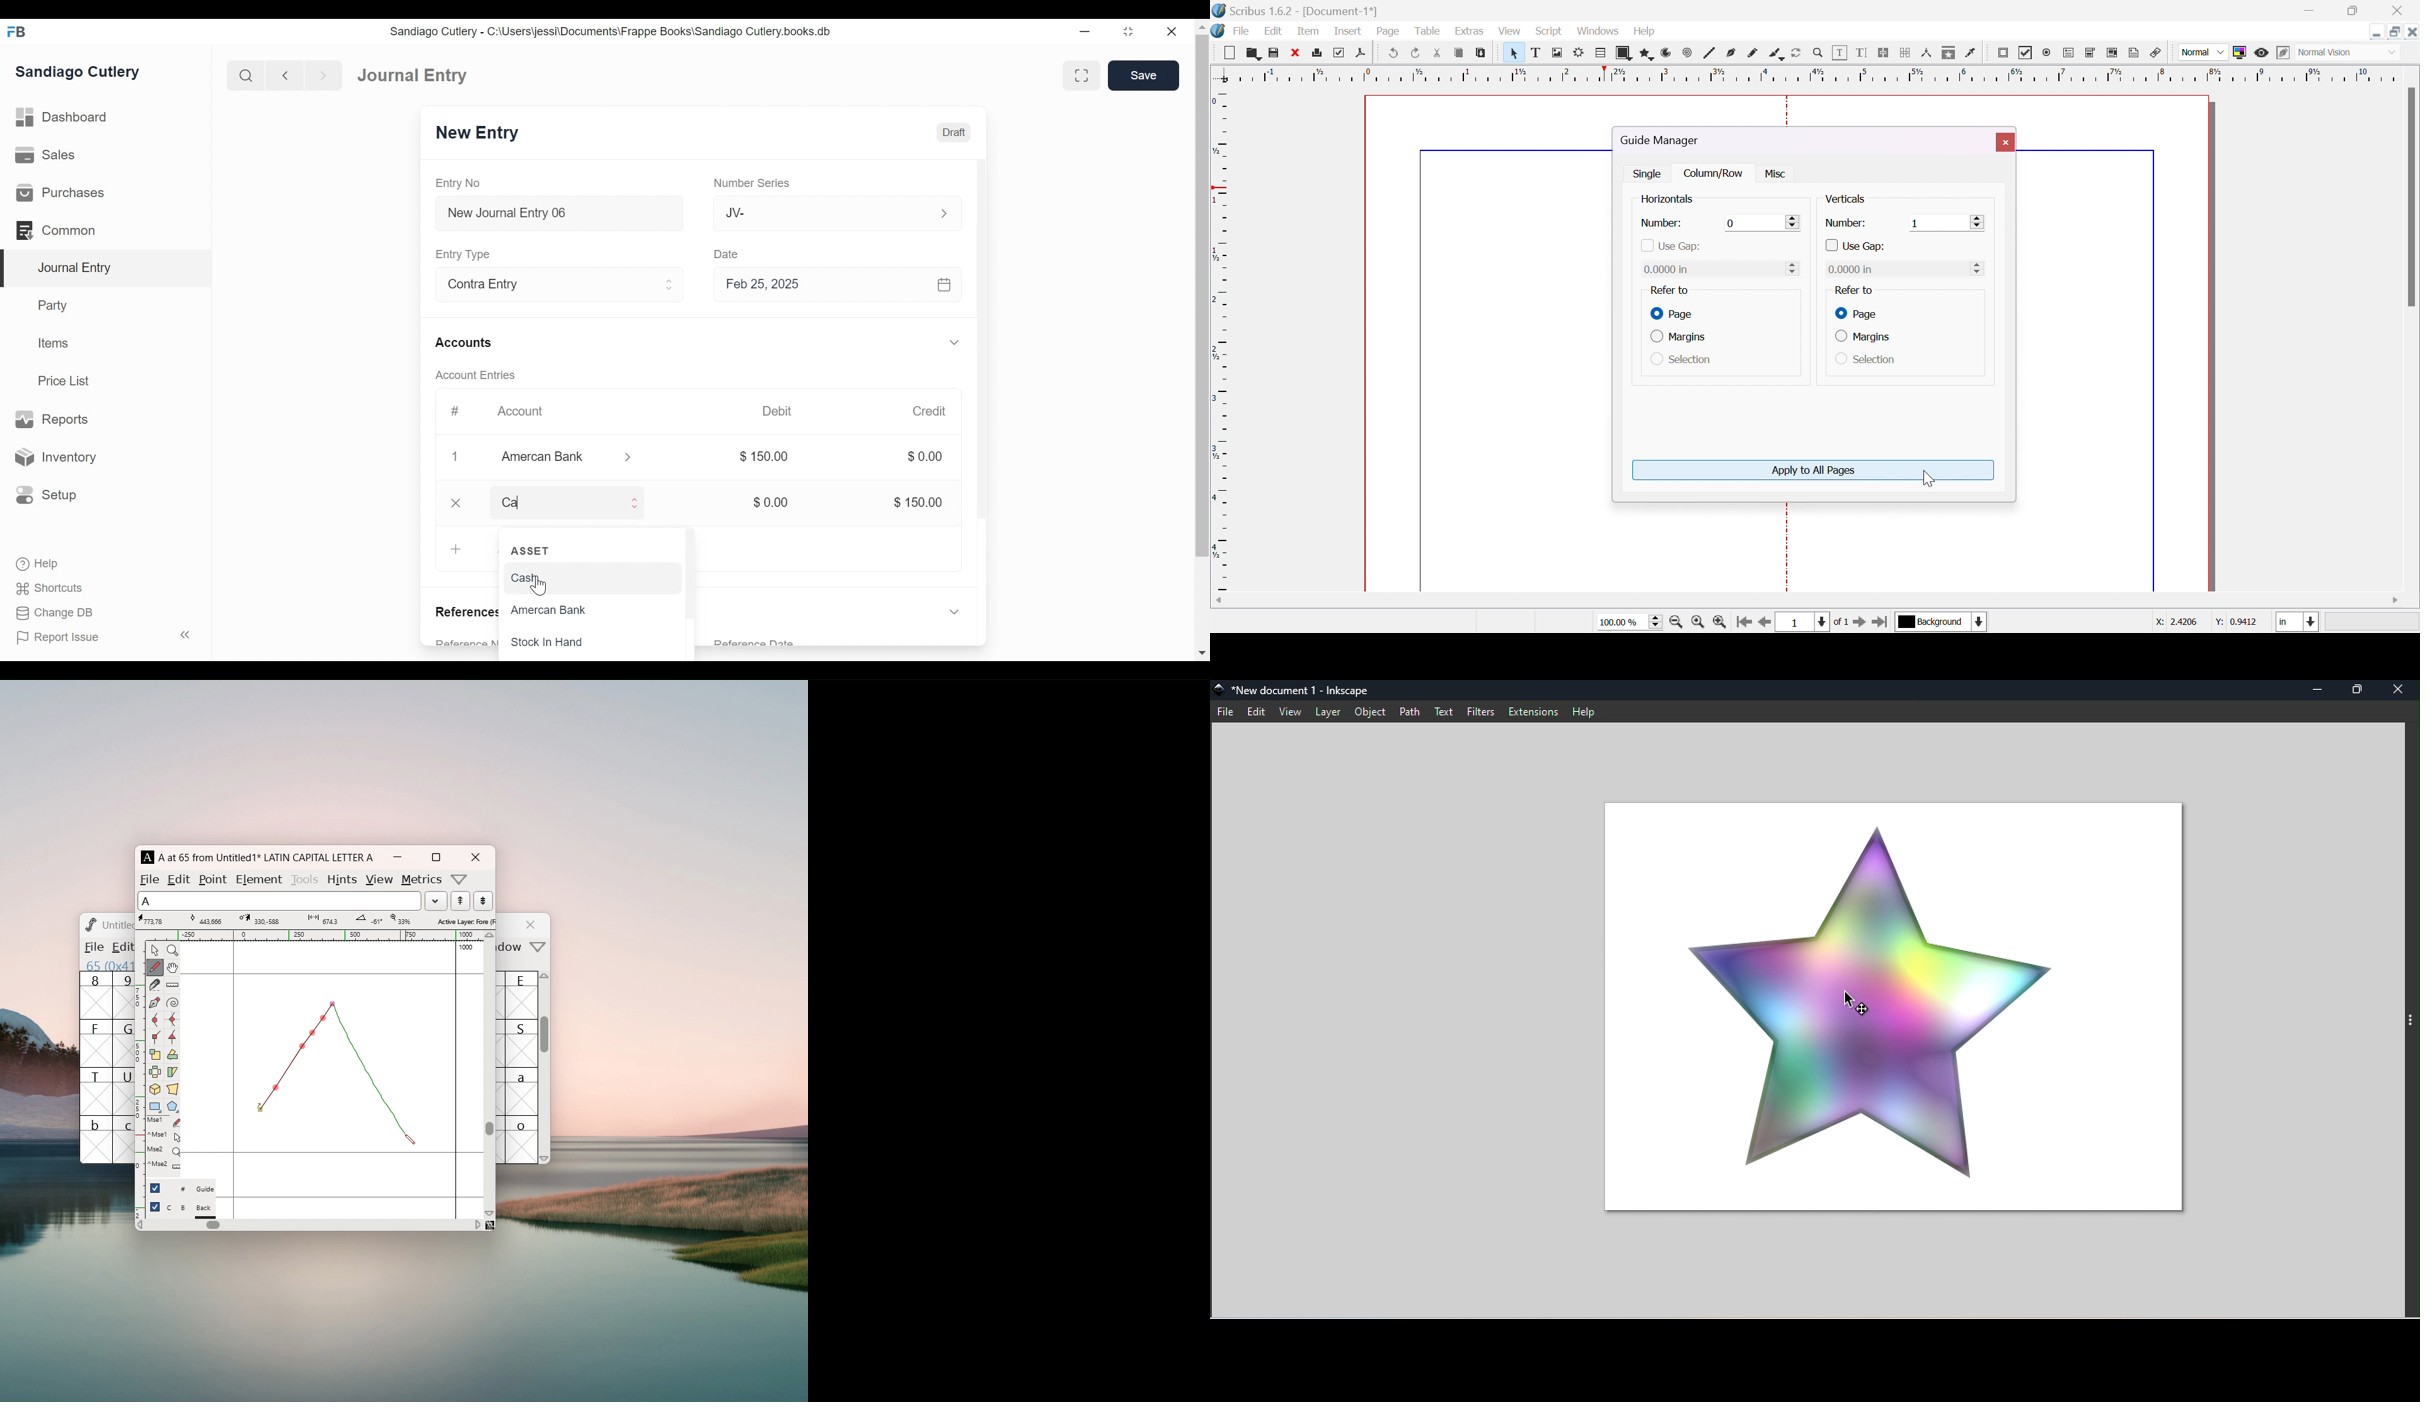 The image size is (2436, 1428). Describe the element at coordinates (1667, 55) in the screenshot. I see `arc` at that location.